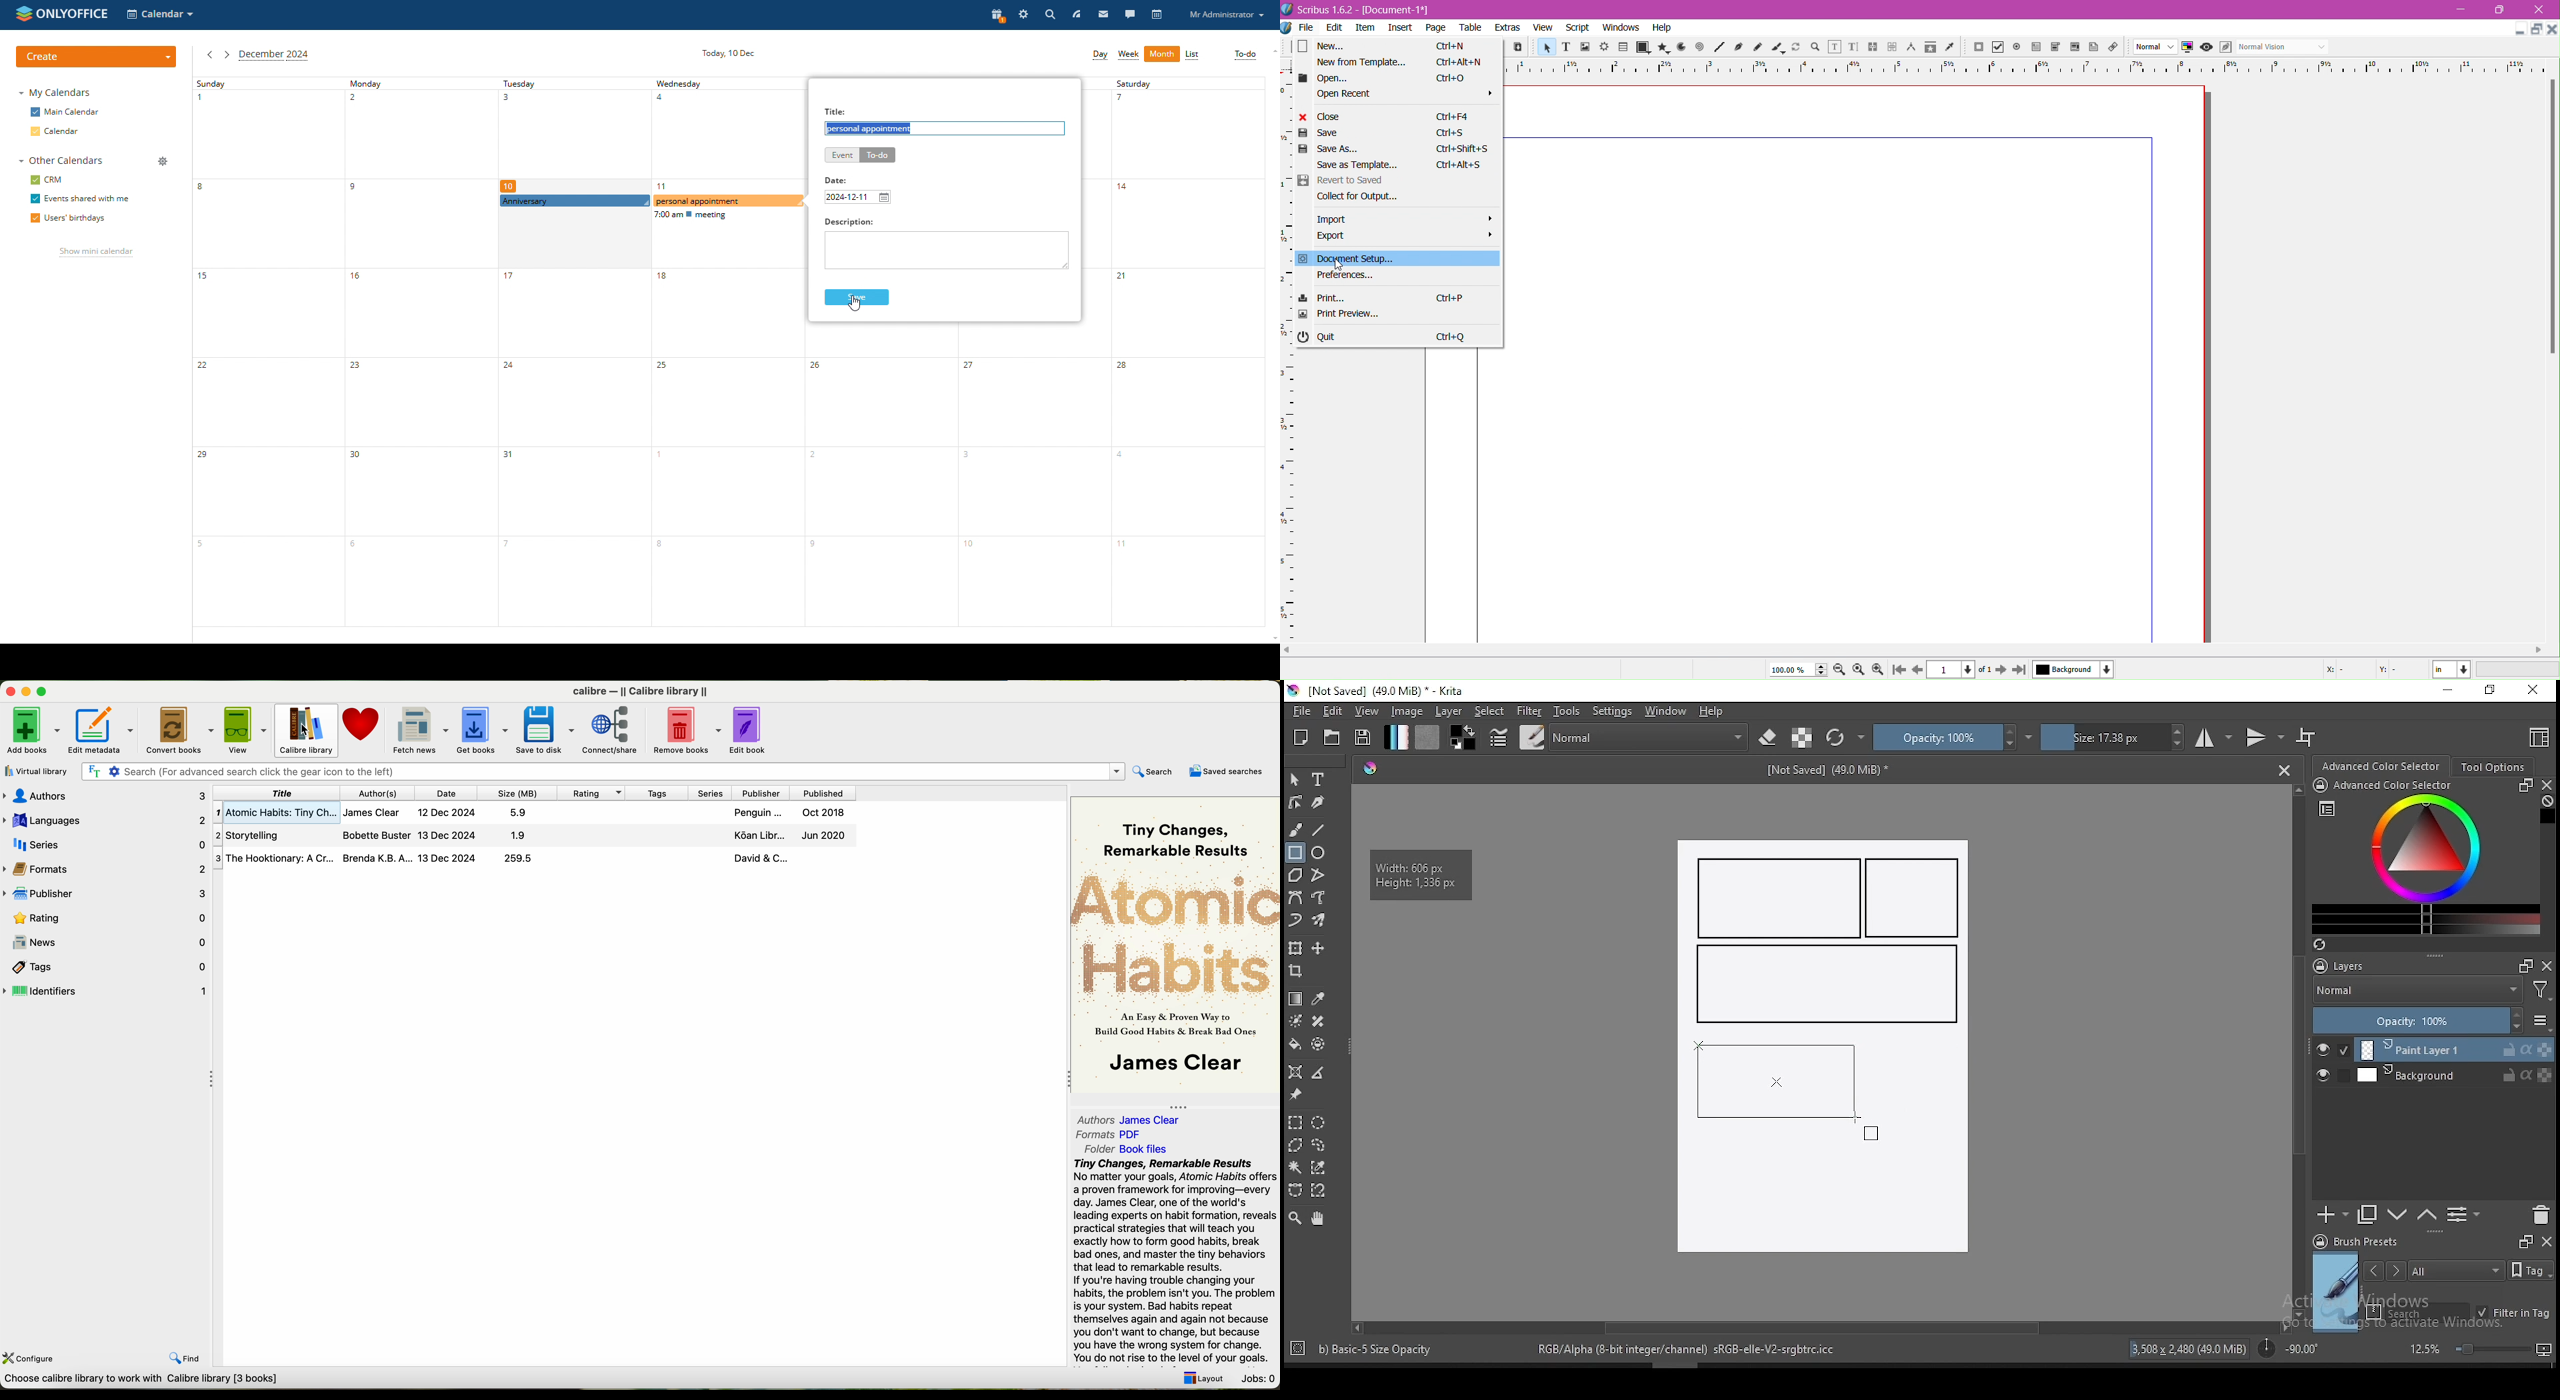 This screenshot has width=2576, height=1400. I want to click on zoom in, so click(1877, 671).